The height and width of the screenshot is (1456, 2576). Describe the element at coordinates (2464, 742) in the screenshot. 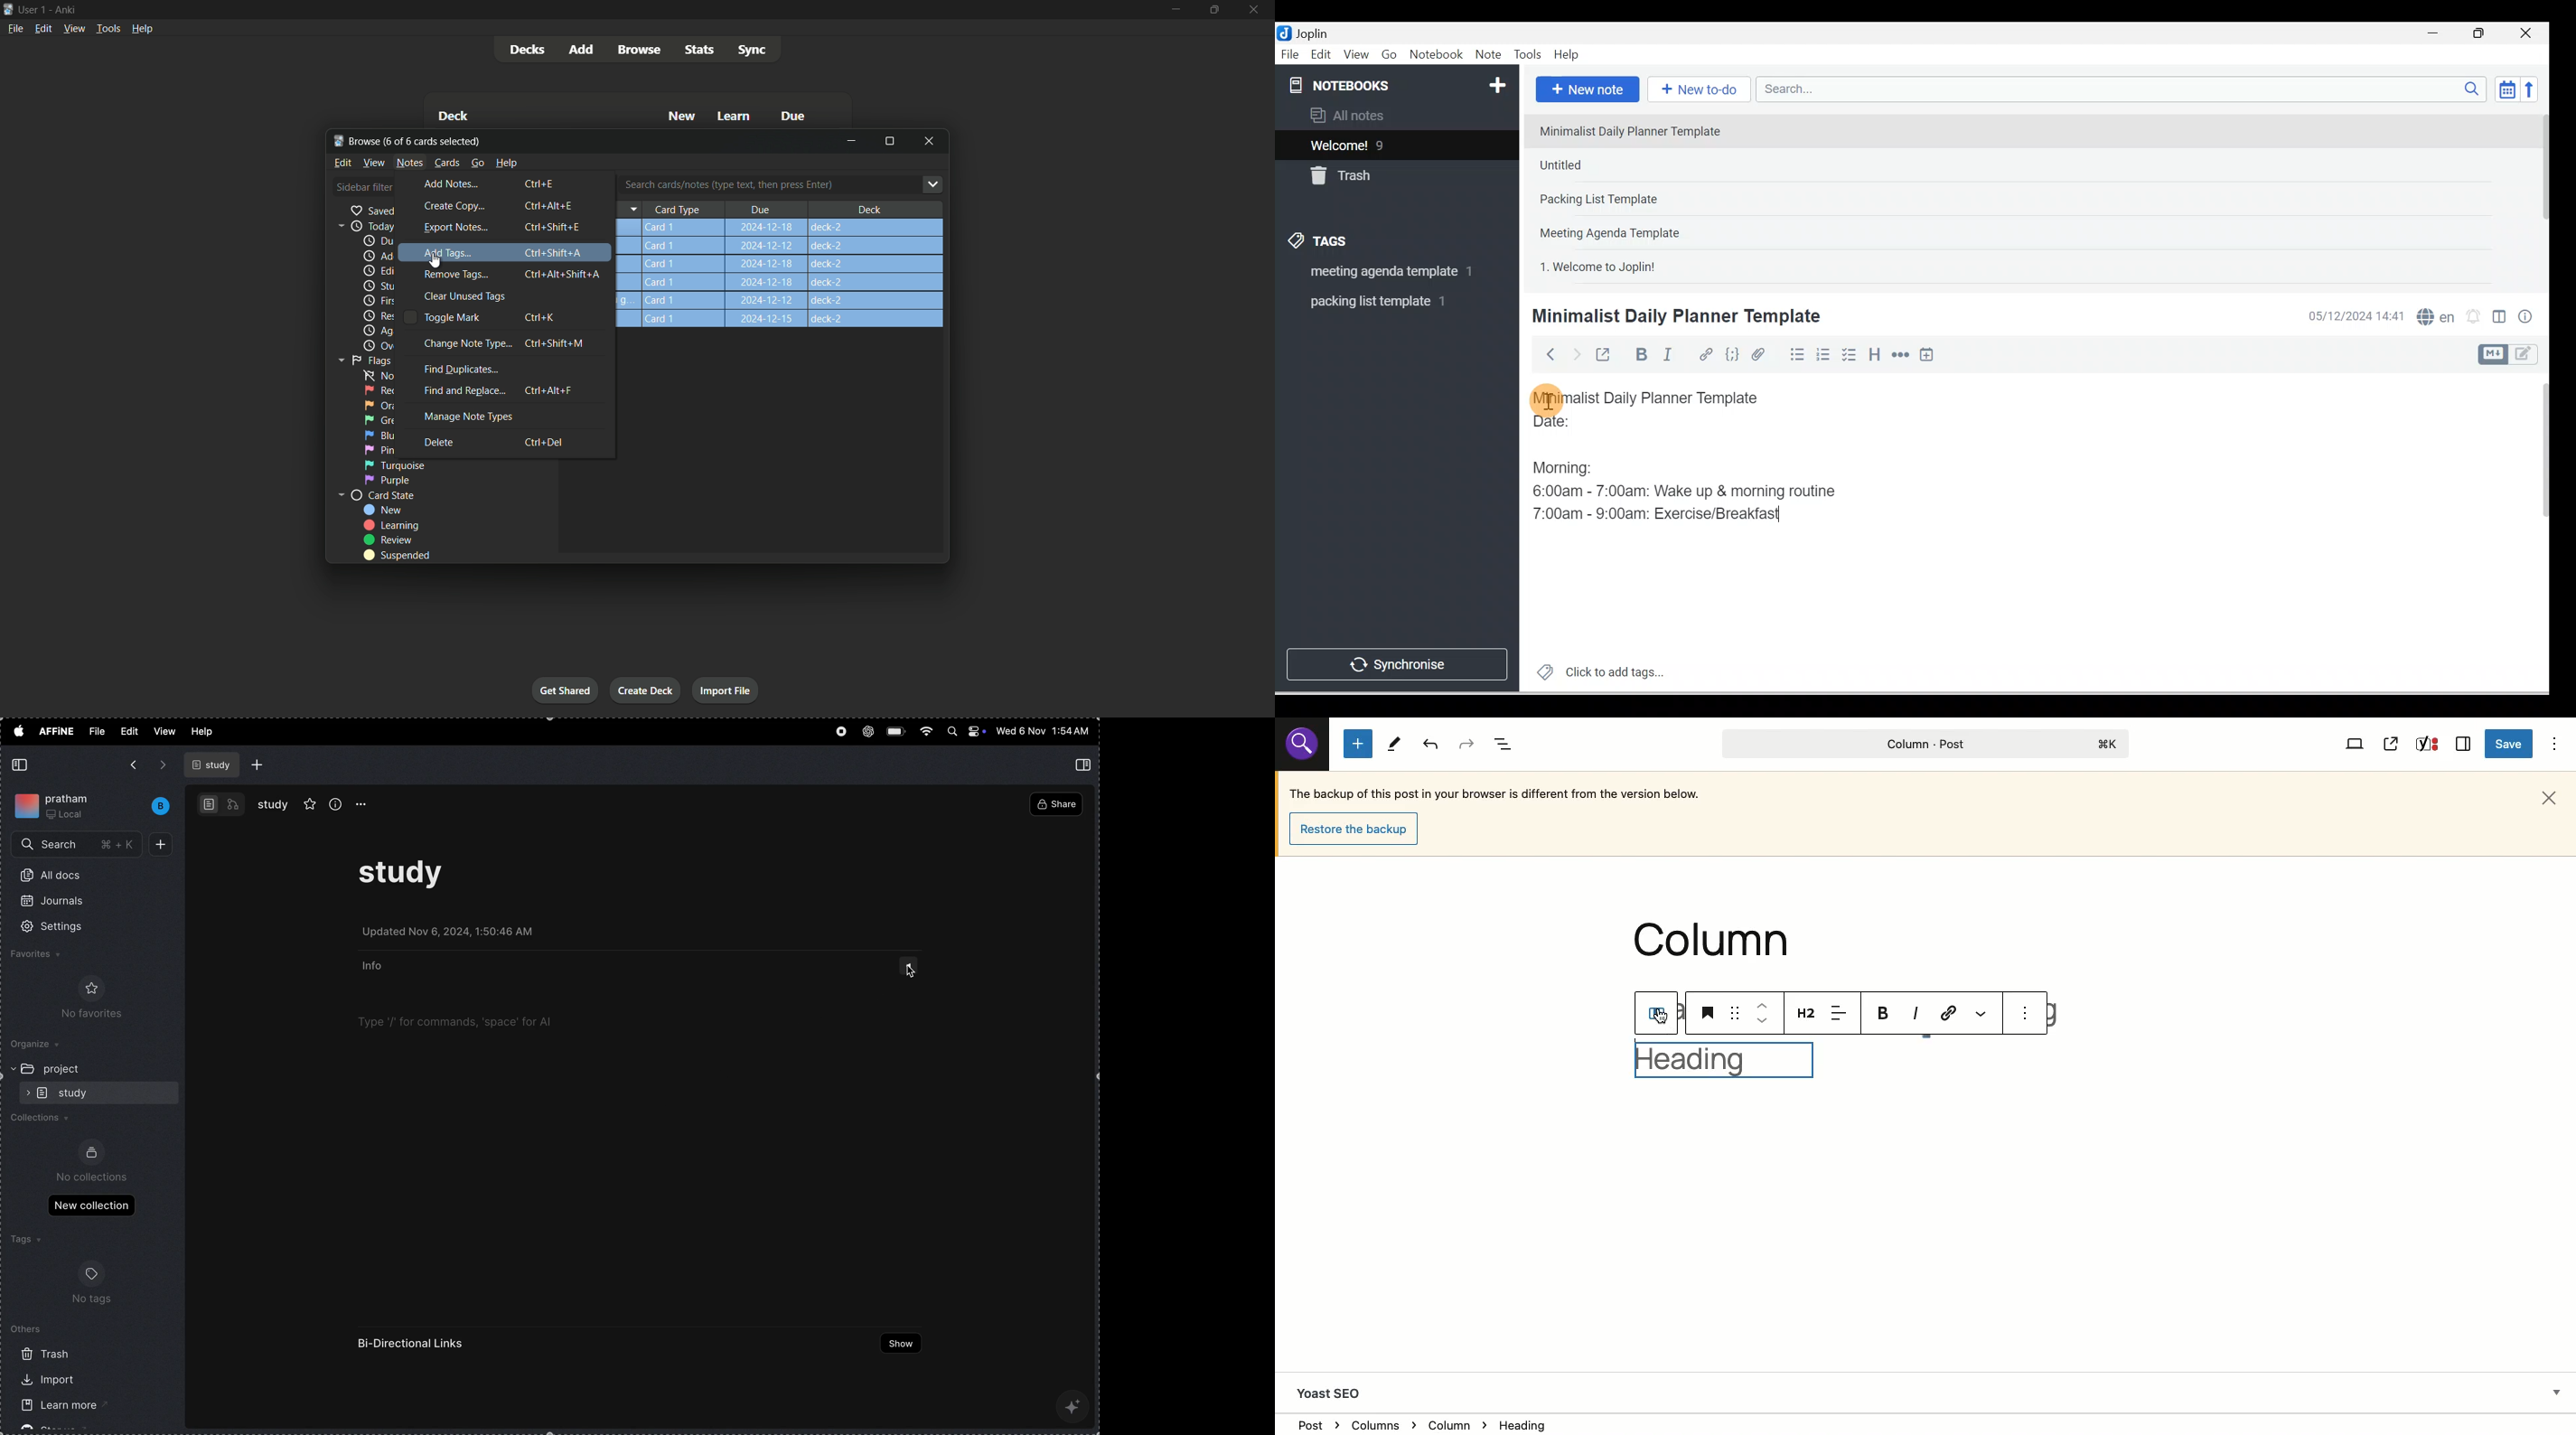

I see `Sidebar` at that location.